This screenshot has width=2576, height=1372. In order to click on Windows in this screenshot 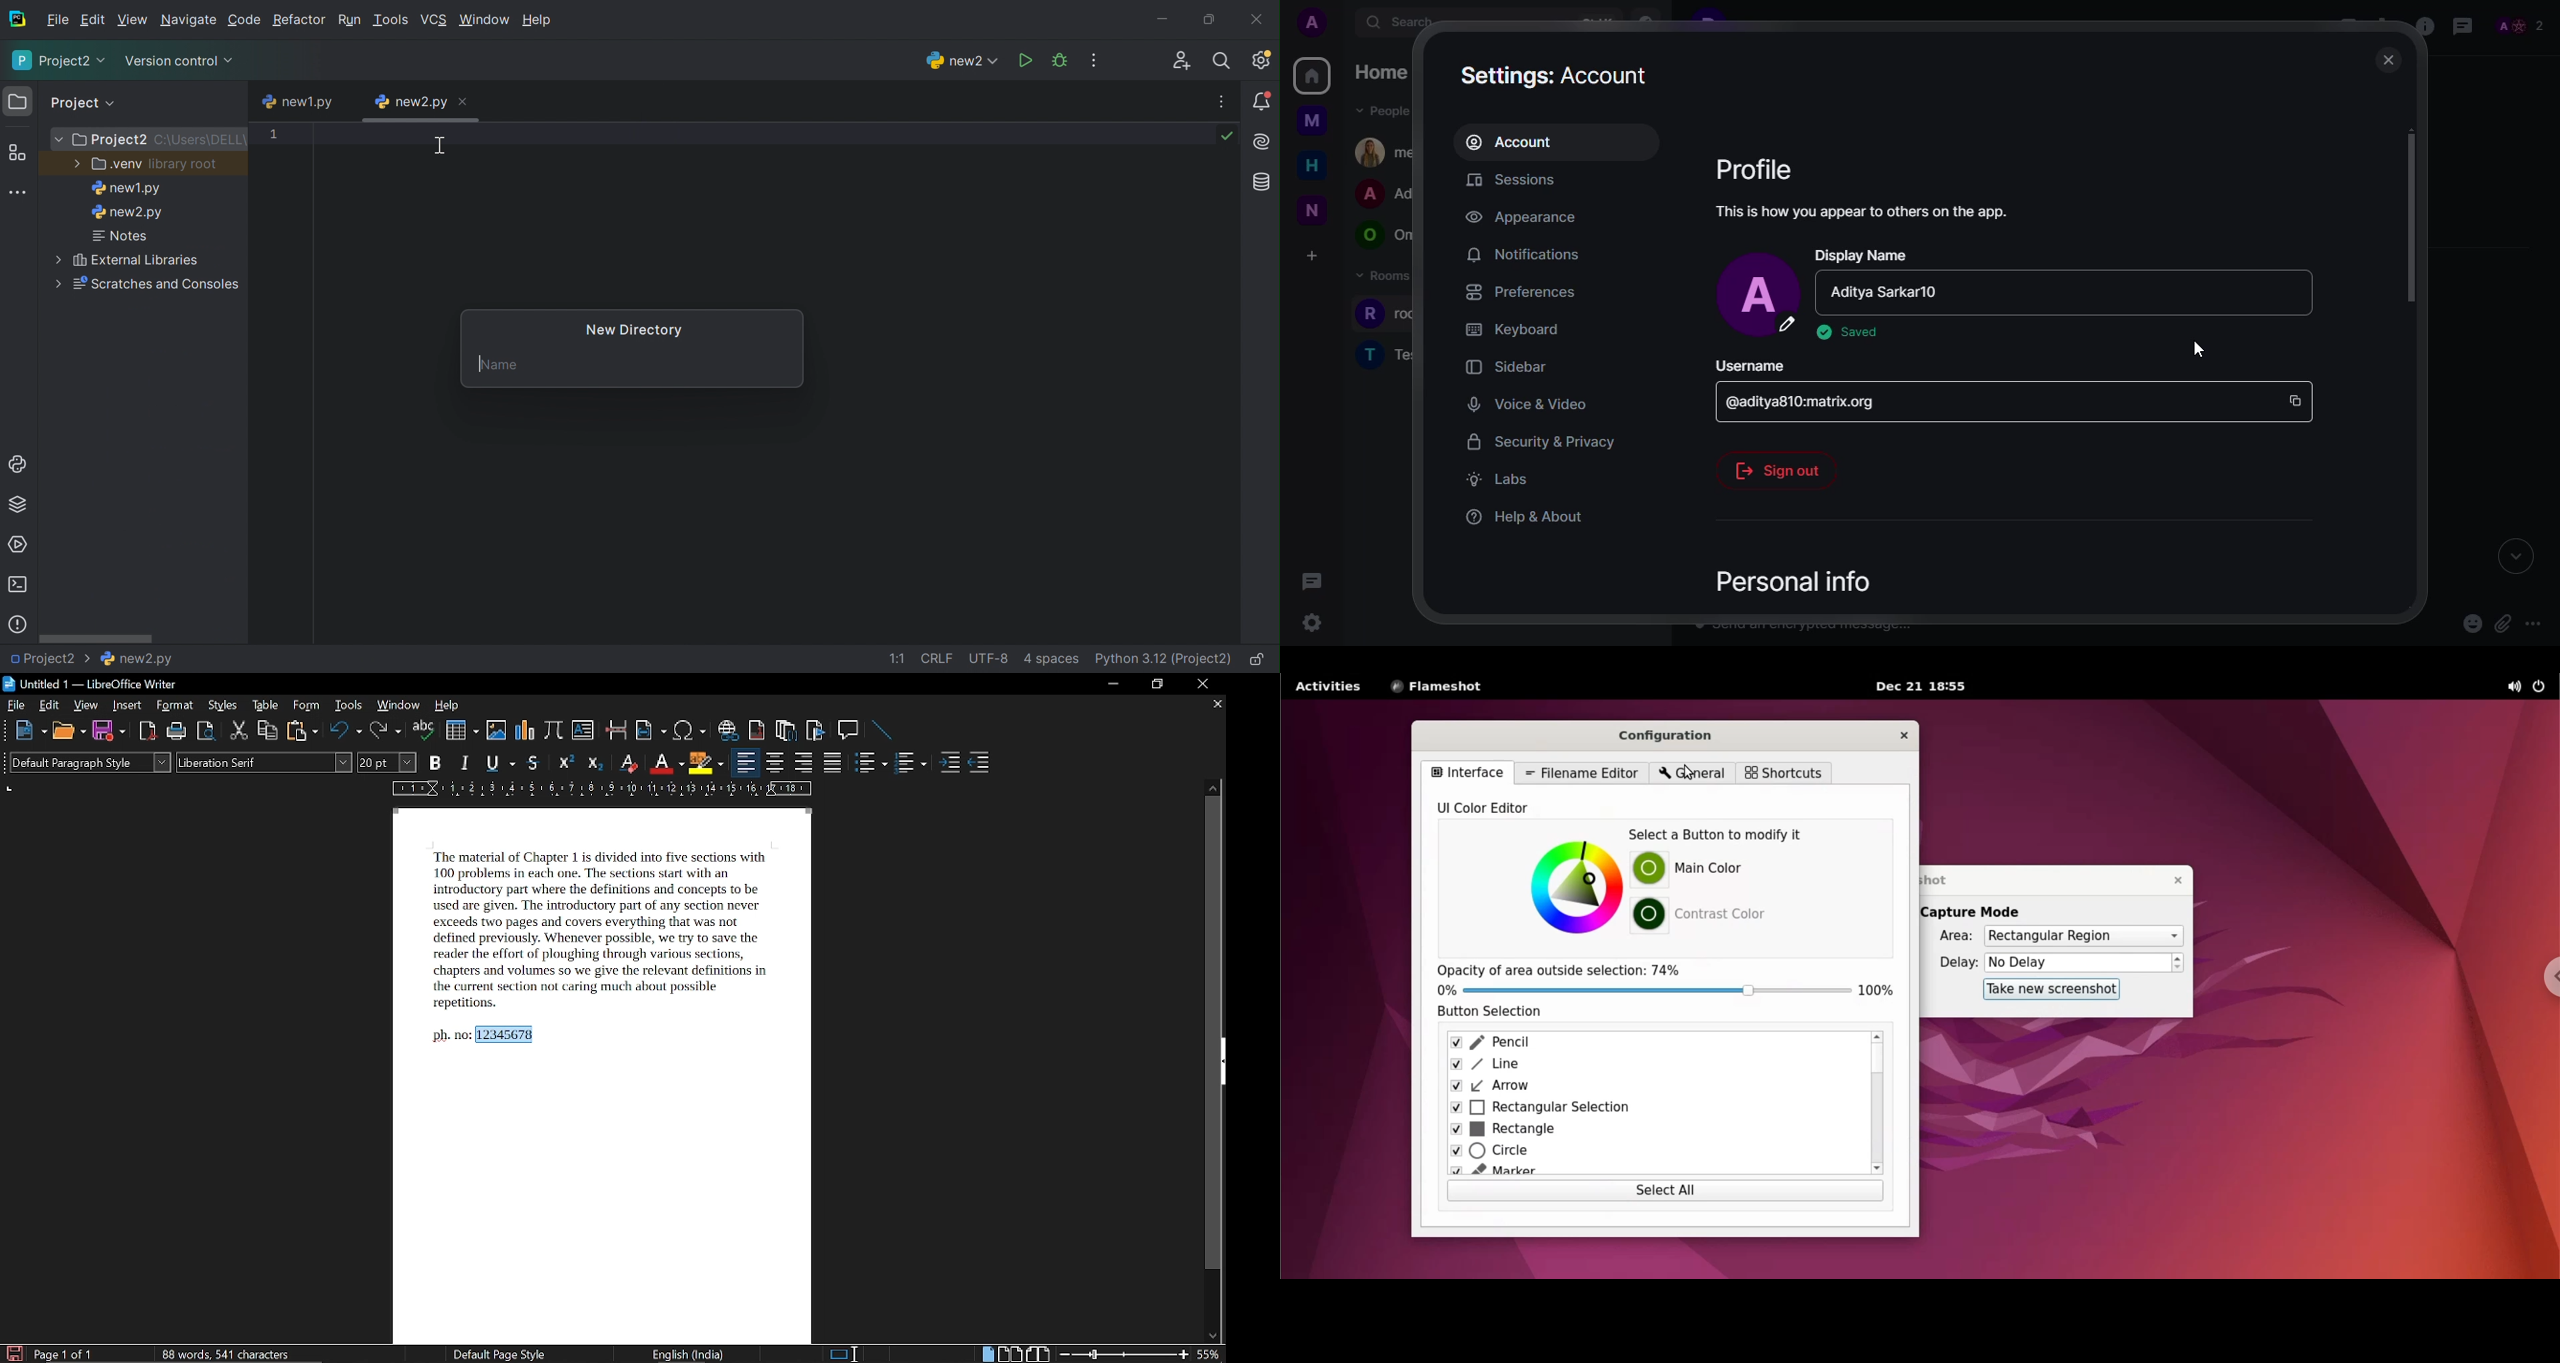, I will do `click(486, 20)`.